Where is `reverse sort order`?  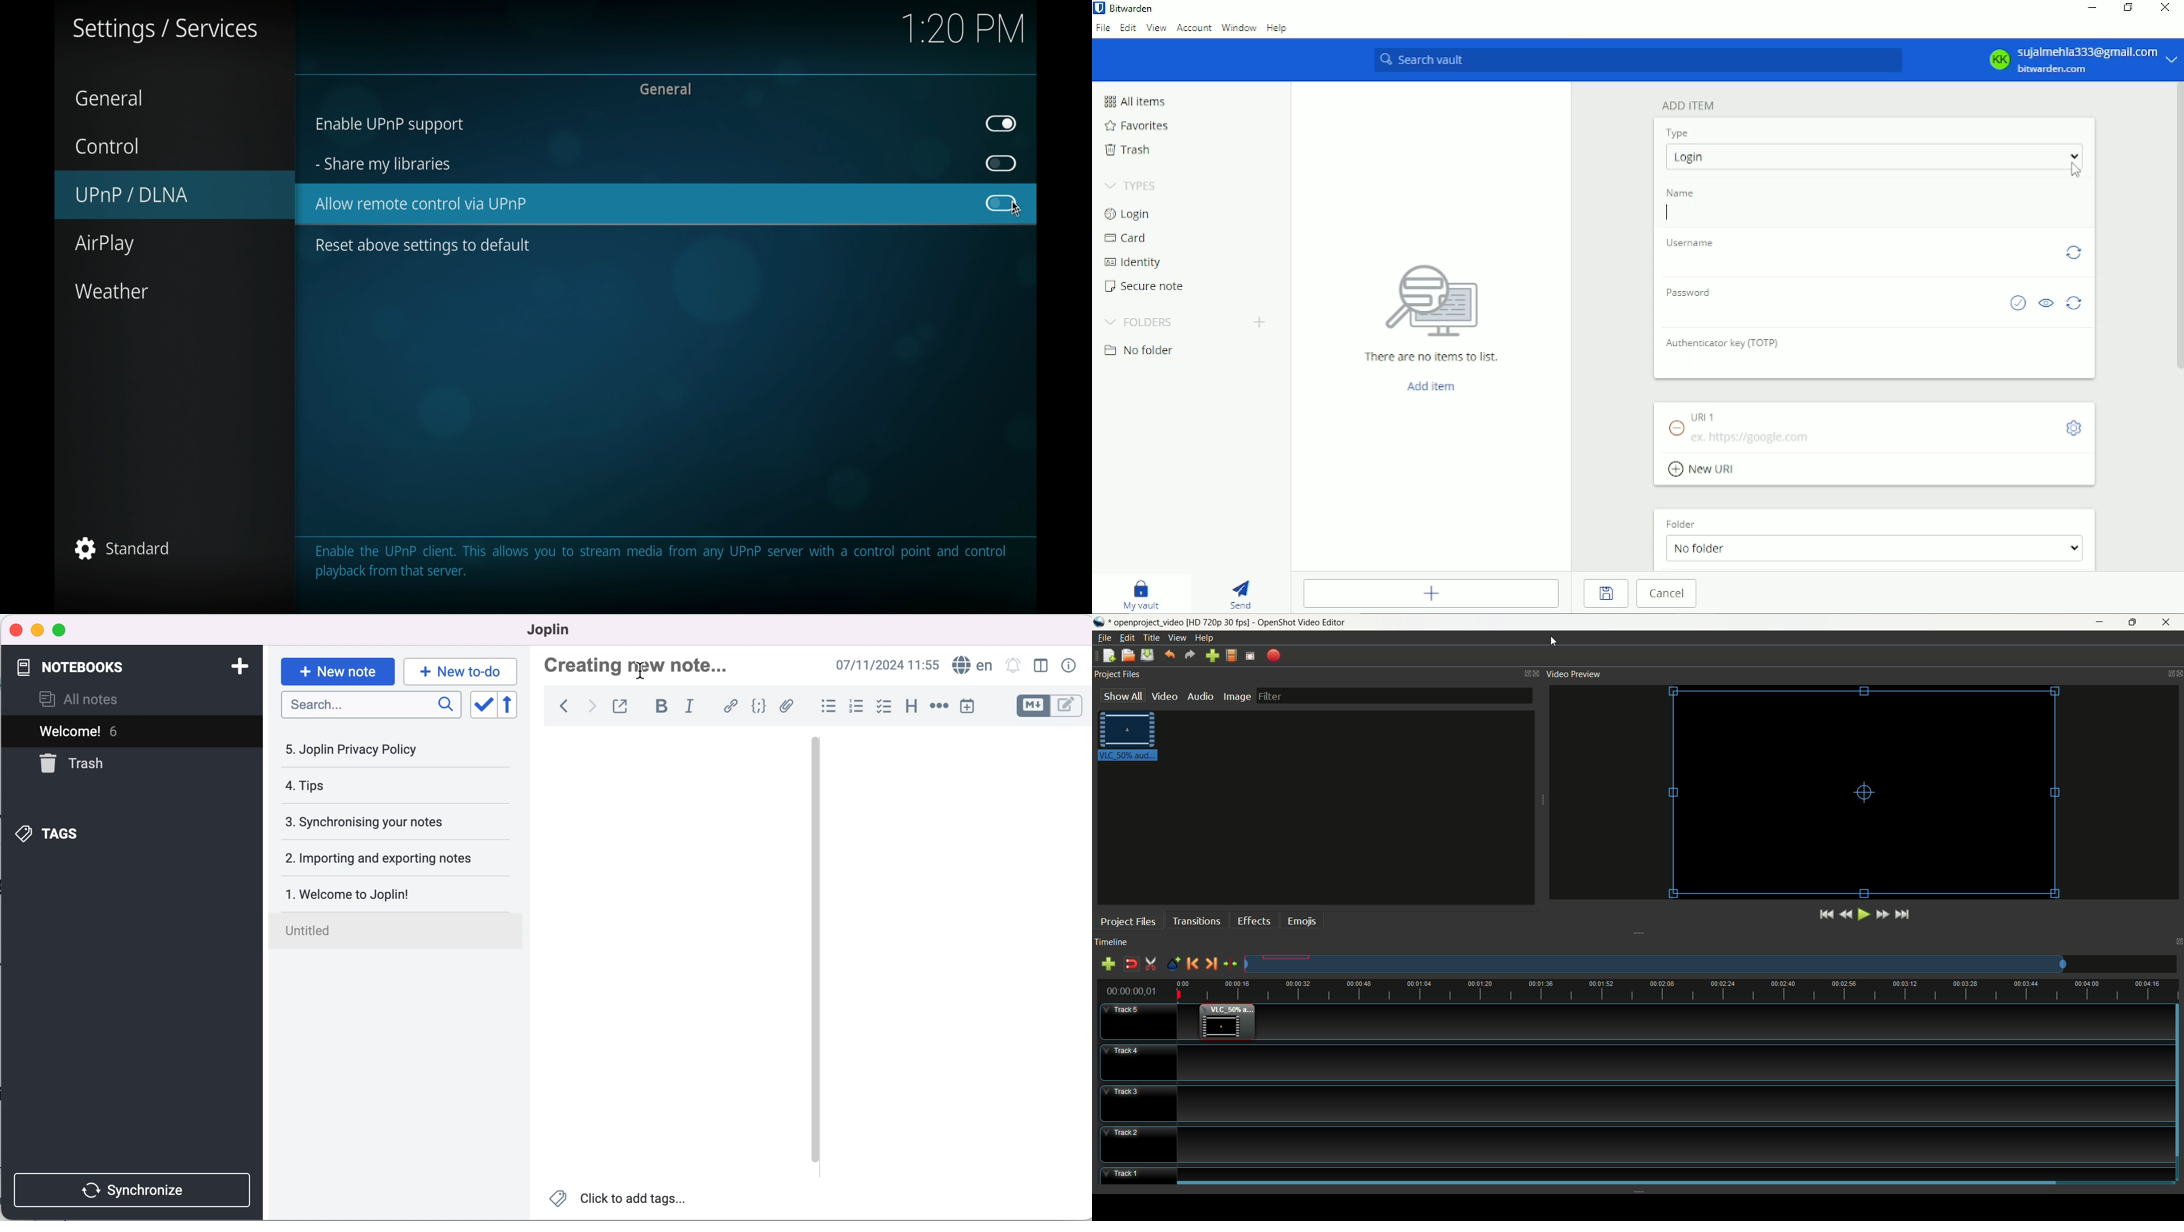 reverse sort order is located at coordinates (517, 705).